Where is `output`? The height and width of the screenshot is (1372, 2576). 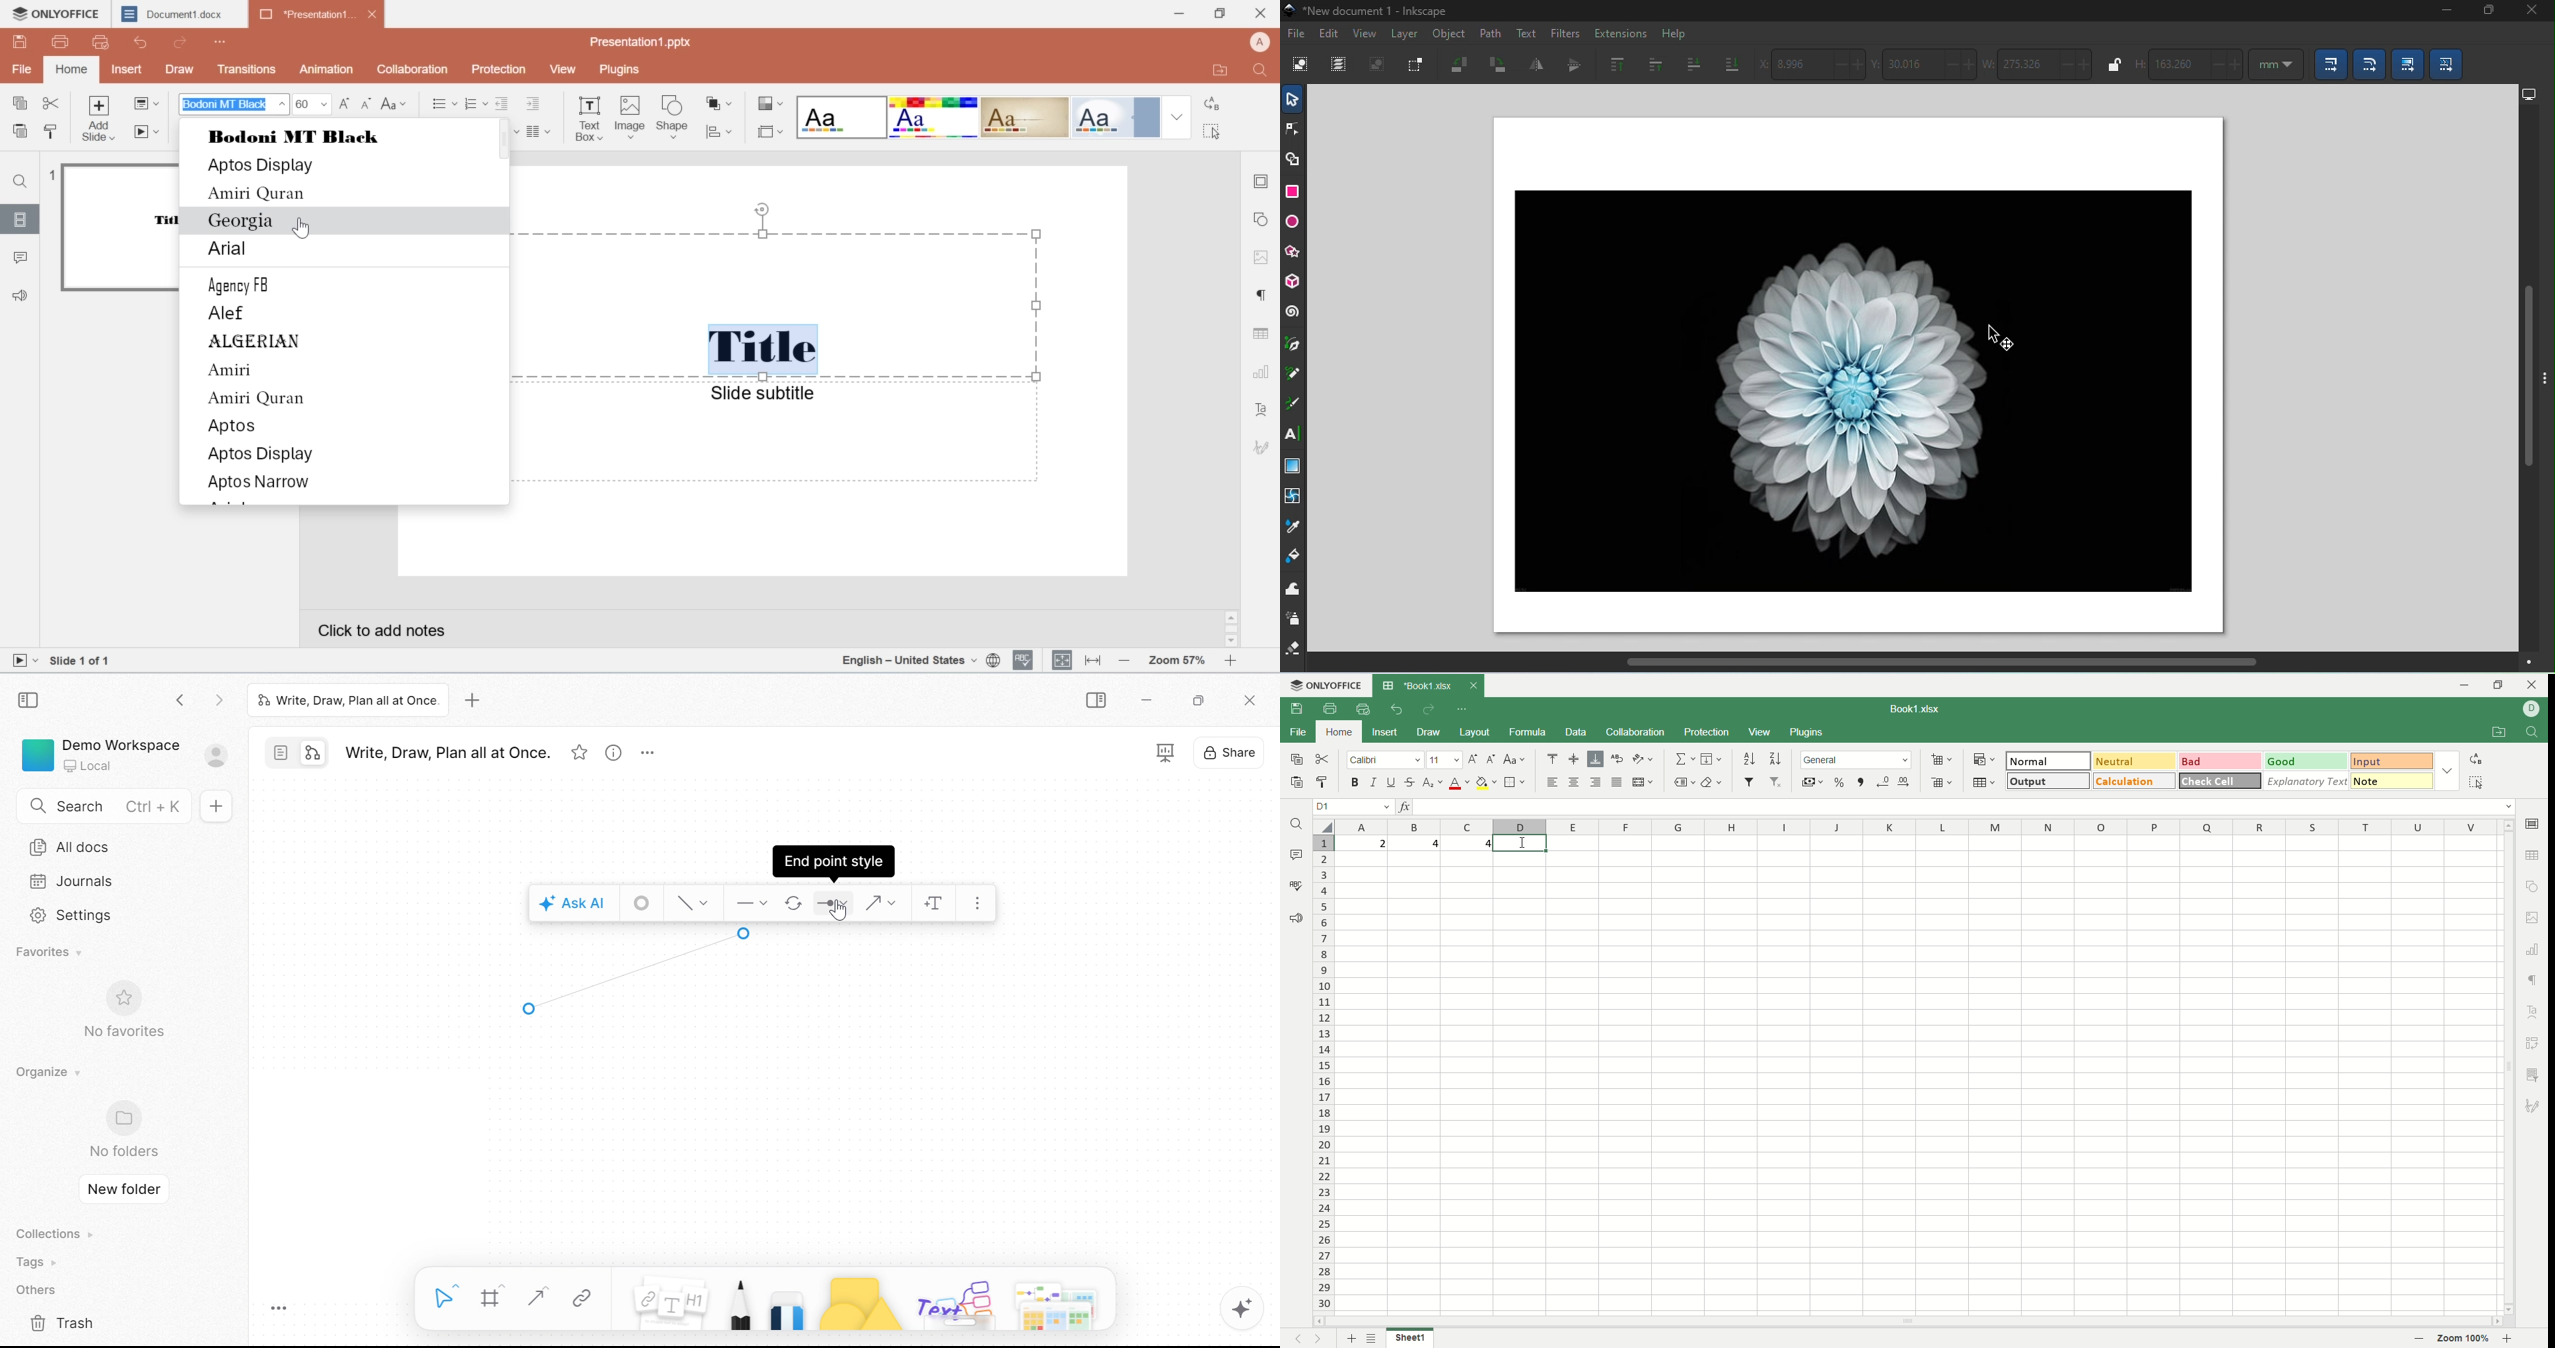
output is located at coordinates (2048, 781).